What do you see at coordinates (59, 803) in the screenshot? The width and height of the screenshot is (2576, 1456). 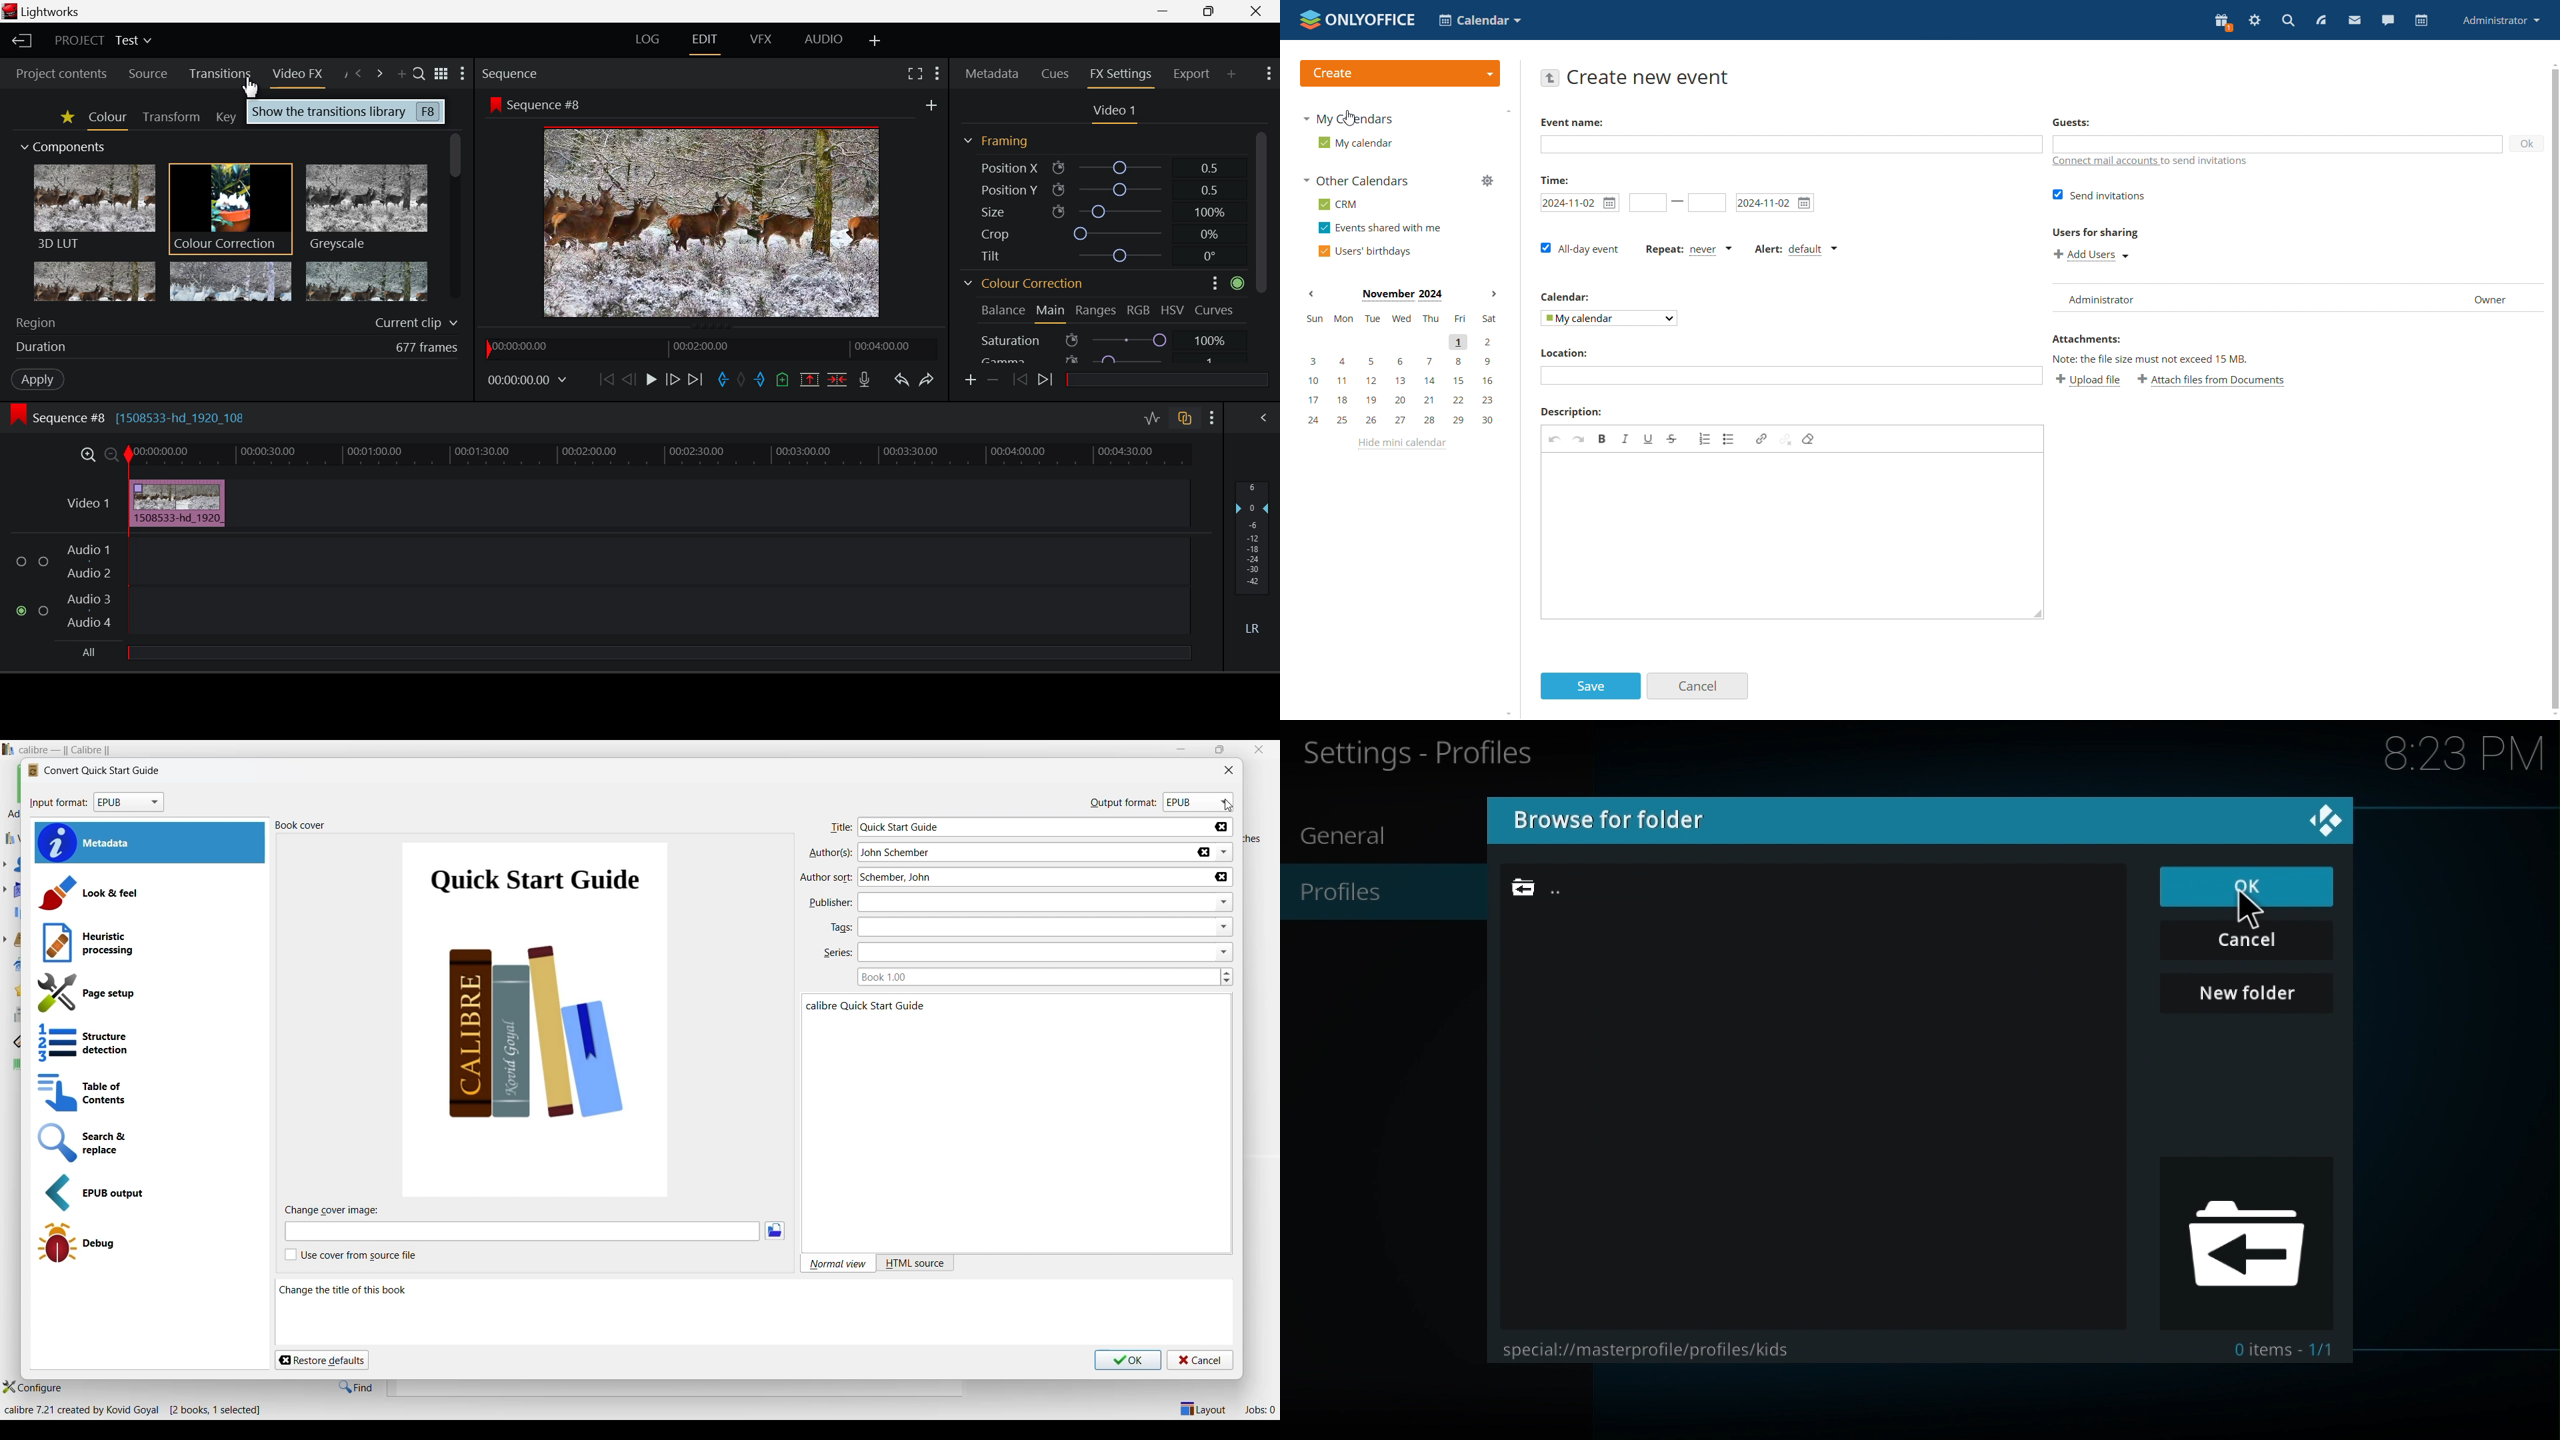 I see `input format` at bounding box center [59, 803].